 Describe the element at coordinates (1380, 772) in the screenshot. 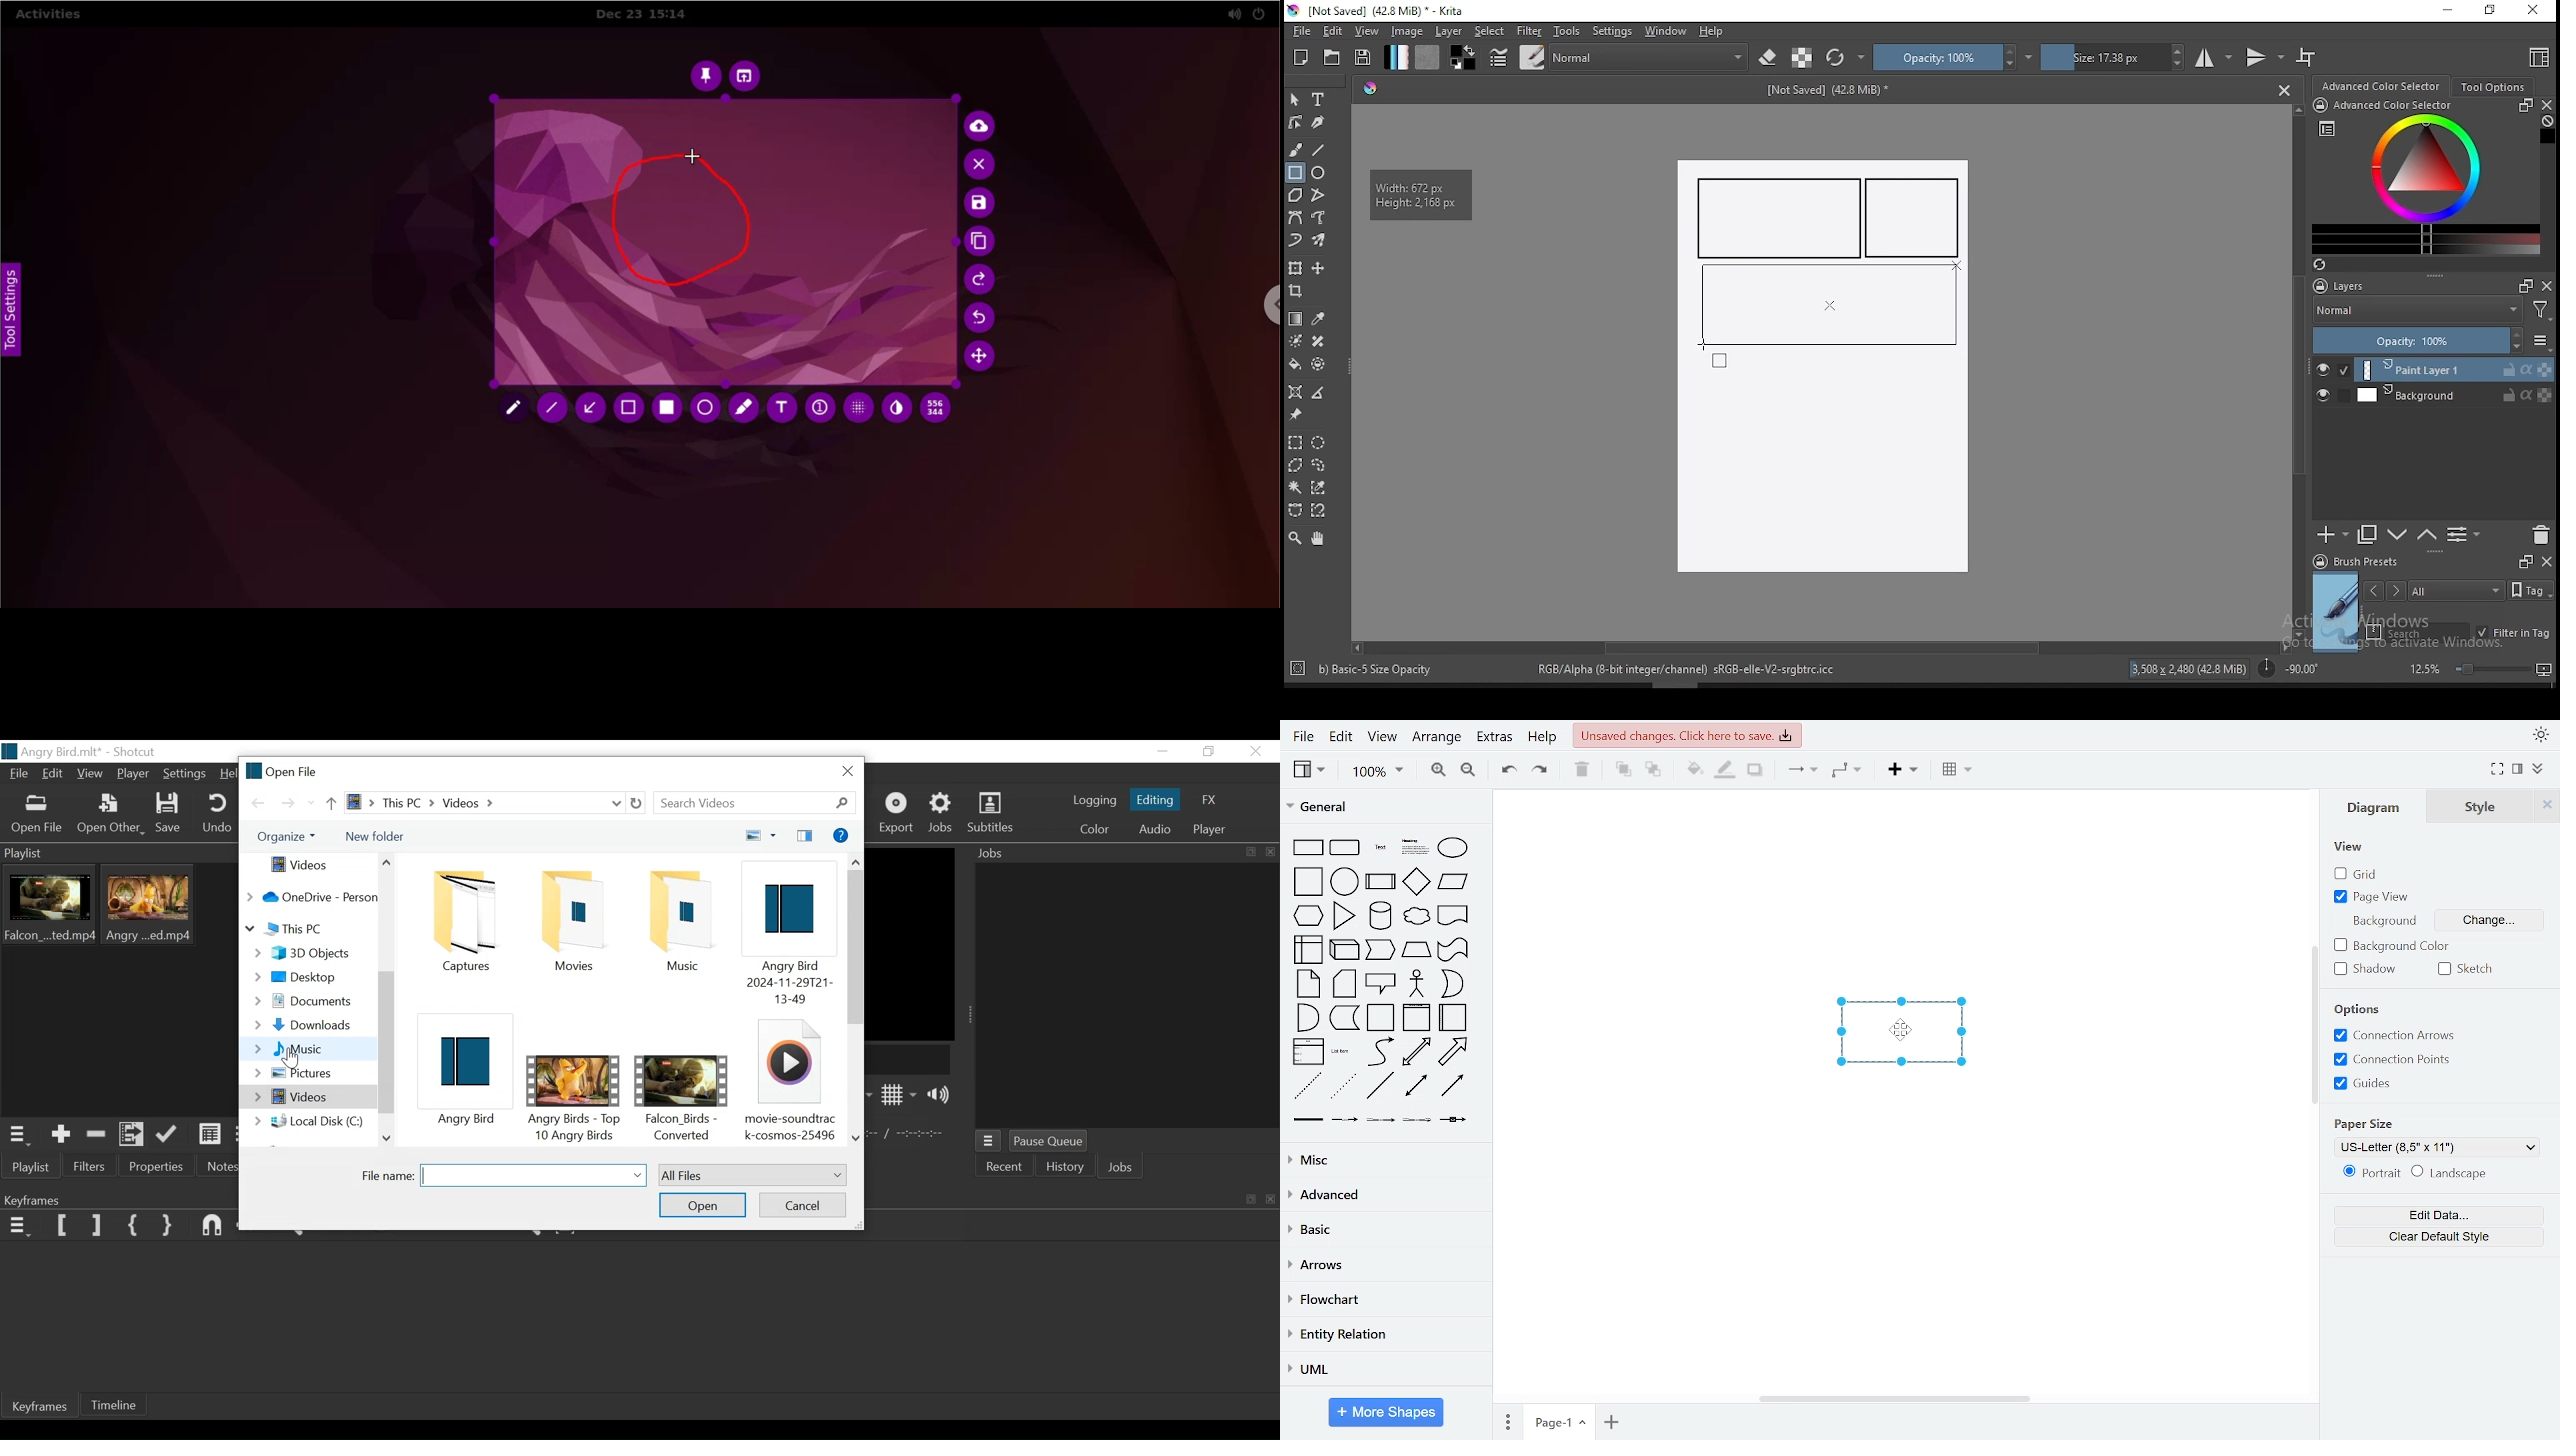

I see `zoom` at that location.